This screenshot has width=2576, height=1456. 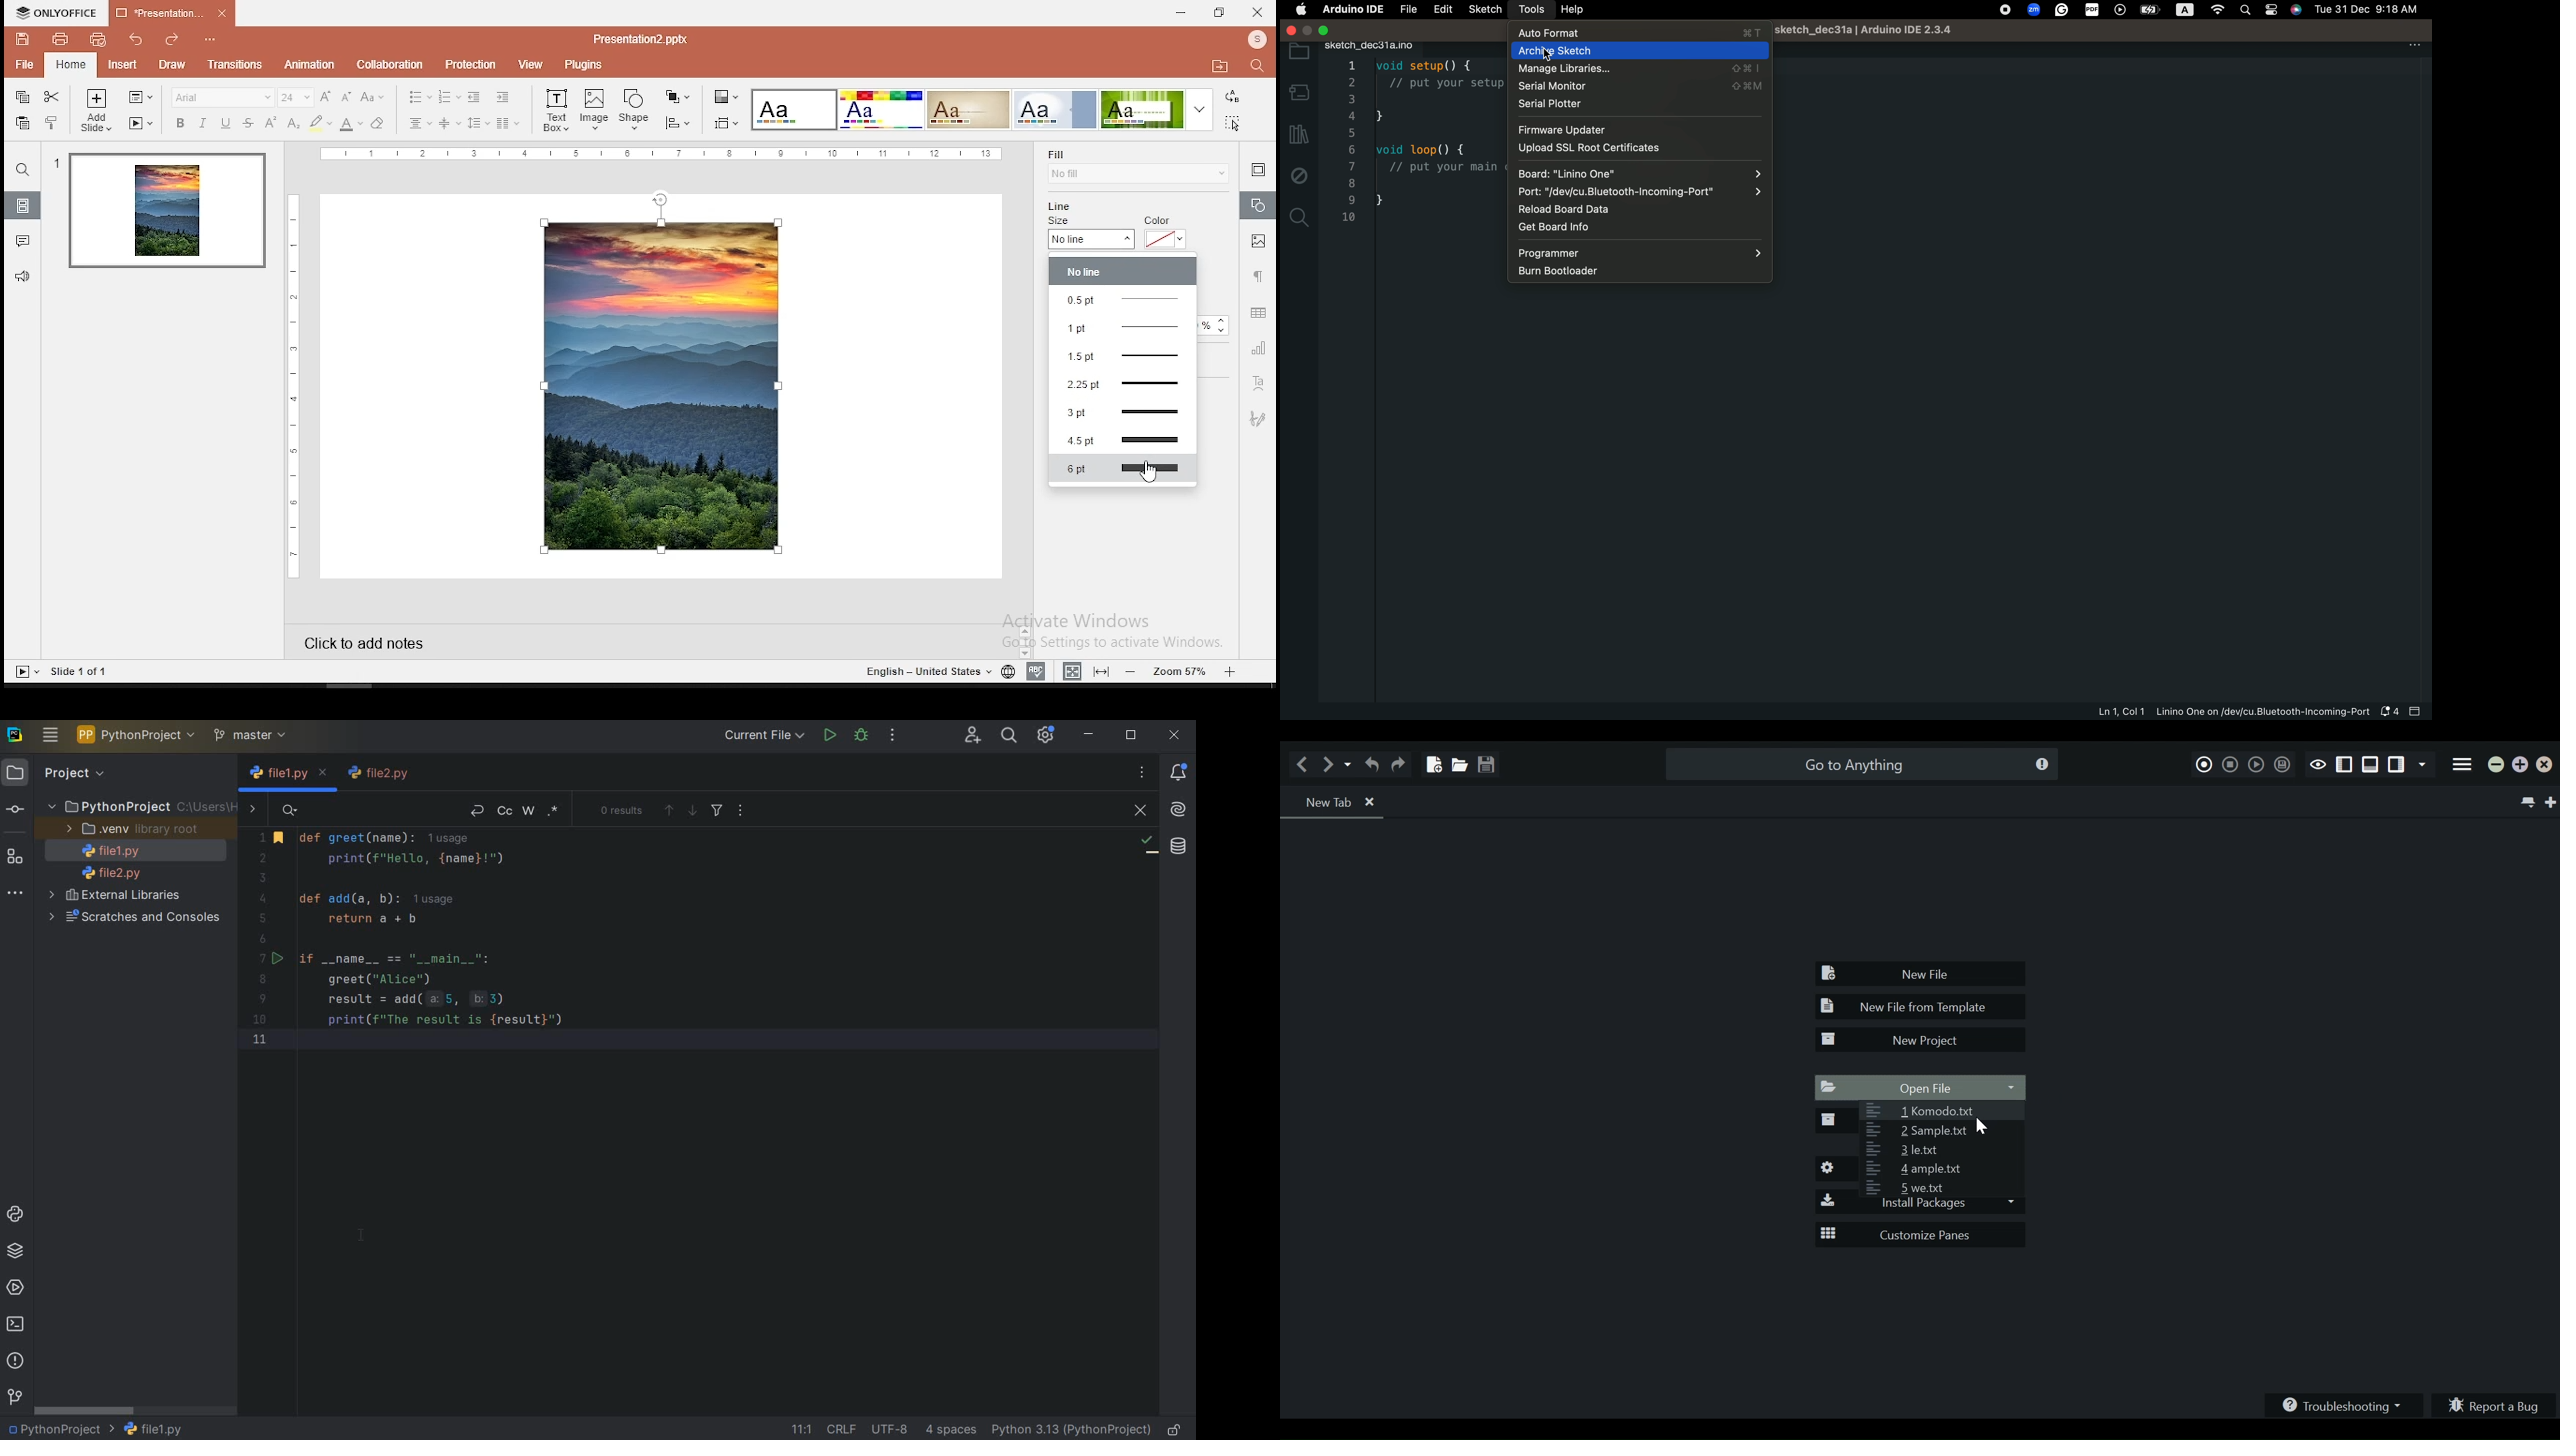 What do you see at coordinates (532, 66) in the screenshot?
I see `view` at bounding box center [532, 66].